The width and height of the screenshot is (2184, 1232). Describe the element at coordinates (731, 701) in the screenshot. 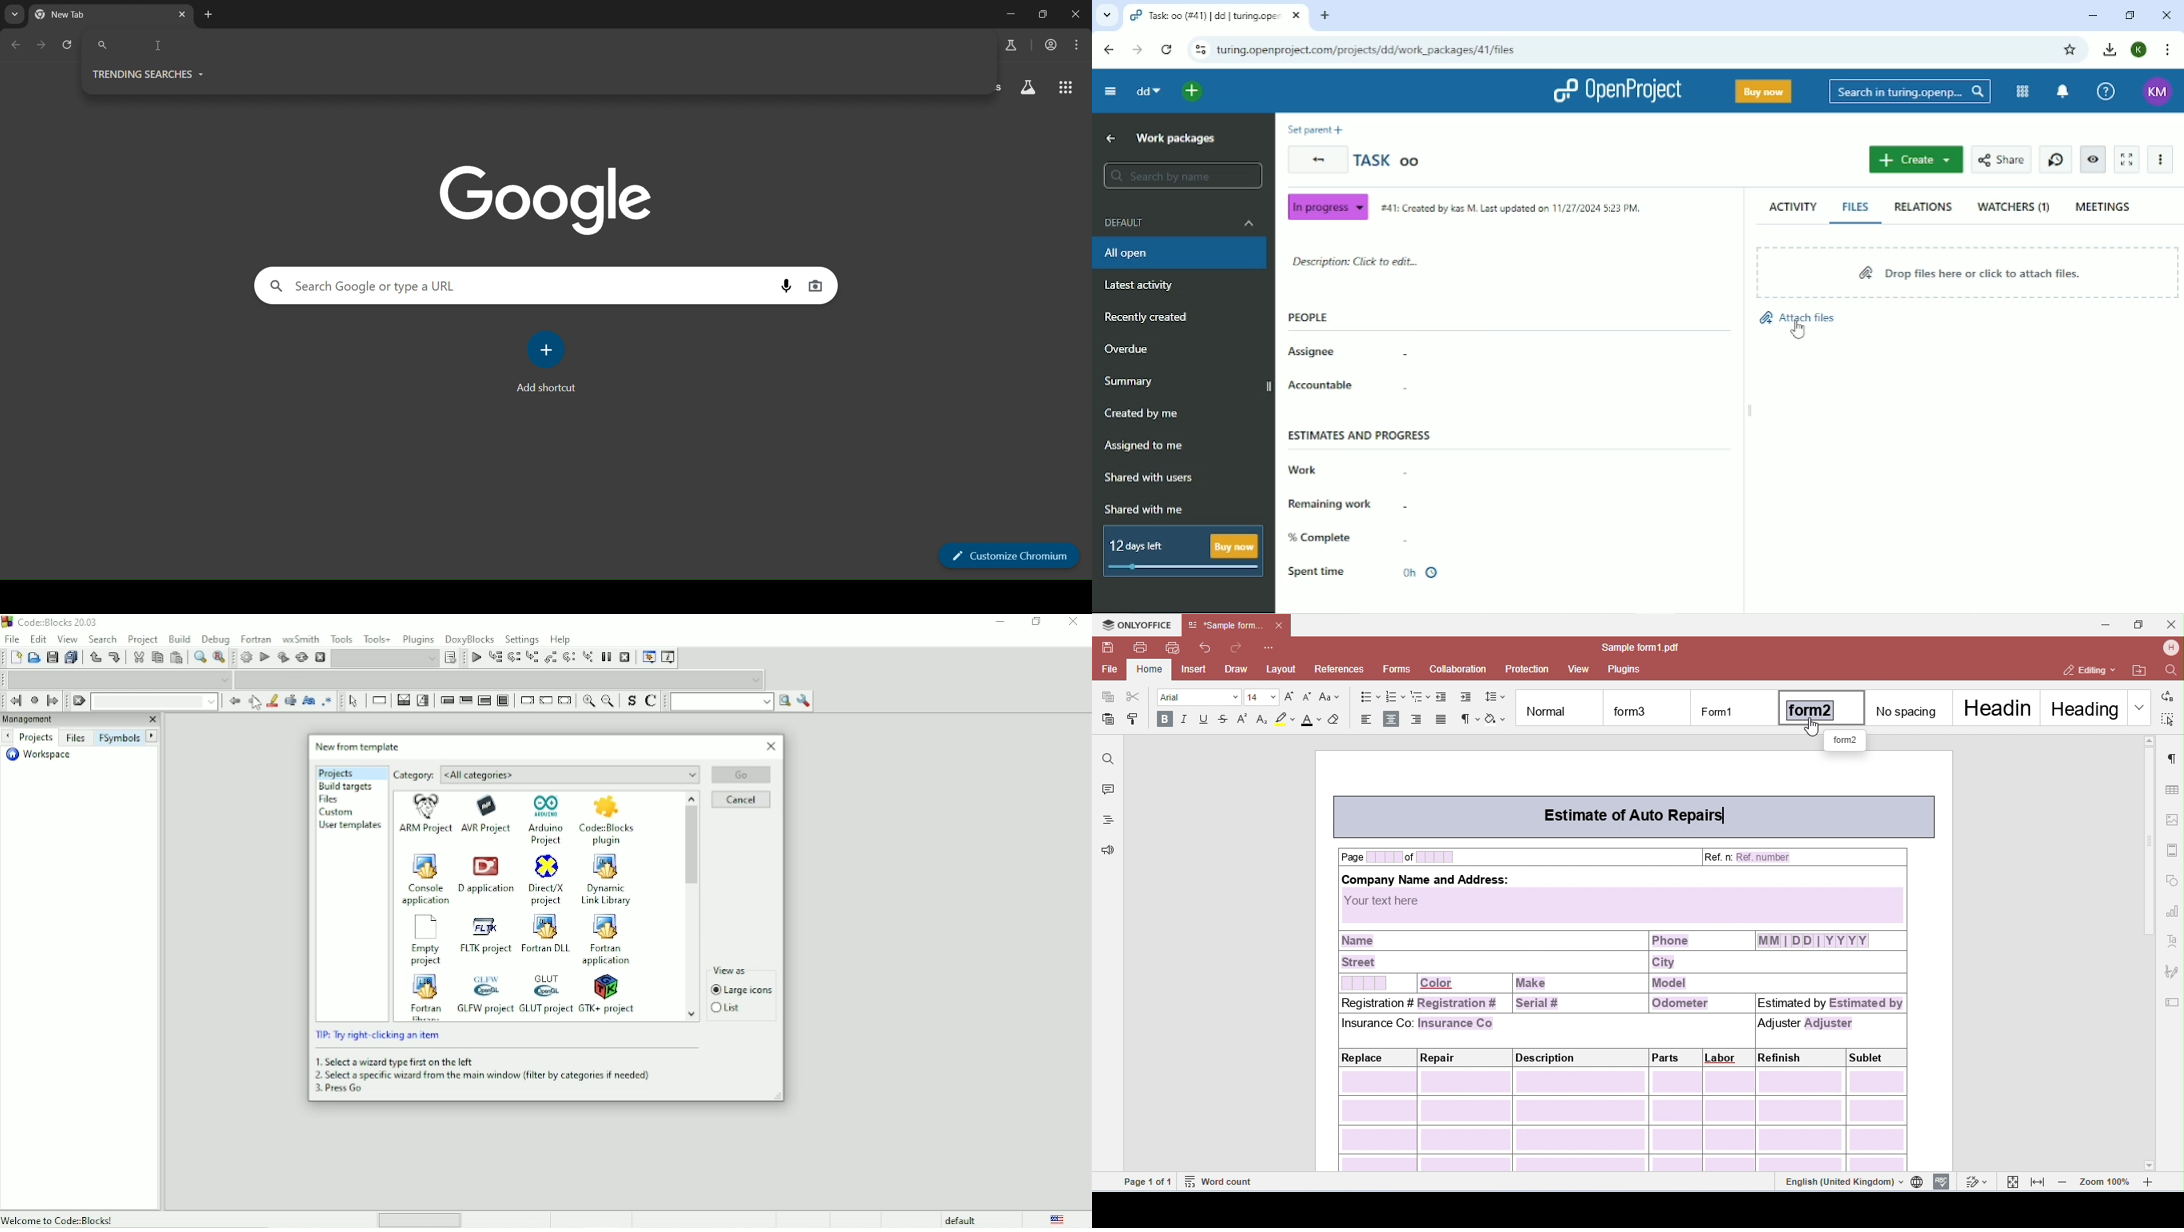

I see `Run search` at that location.